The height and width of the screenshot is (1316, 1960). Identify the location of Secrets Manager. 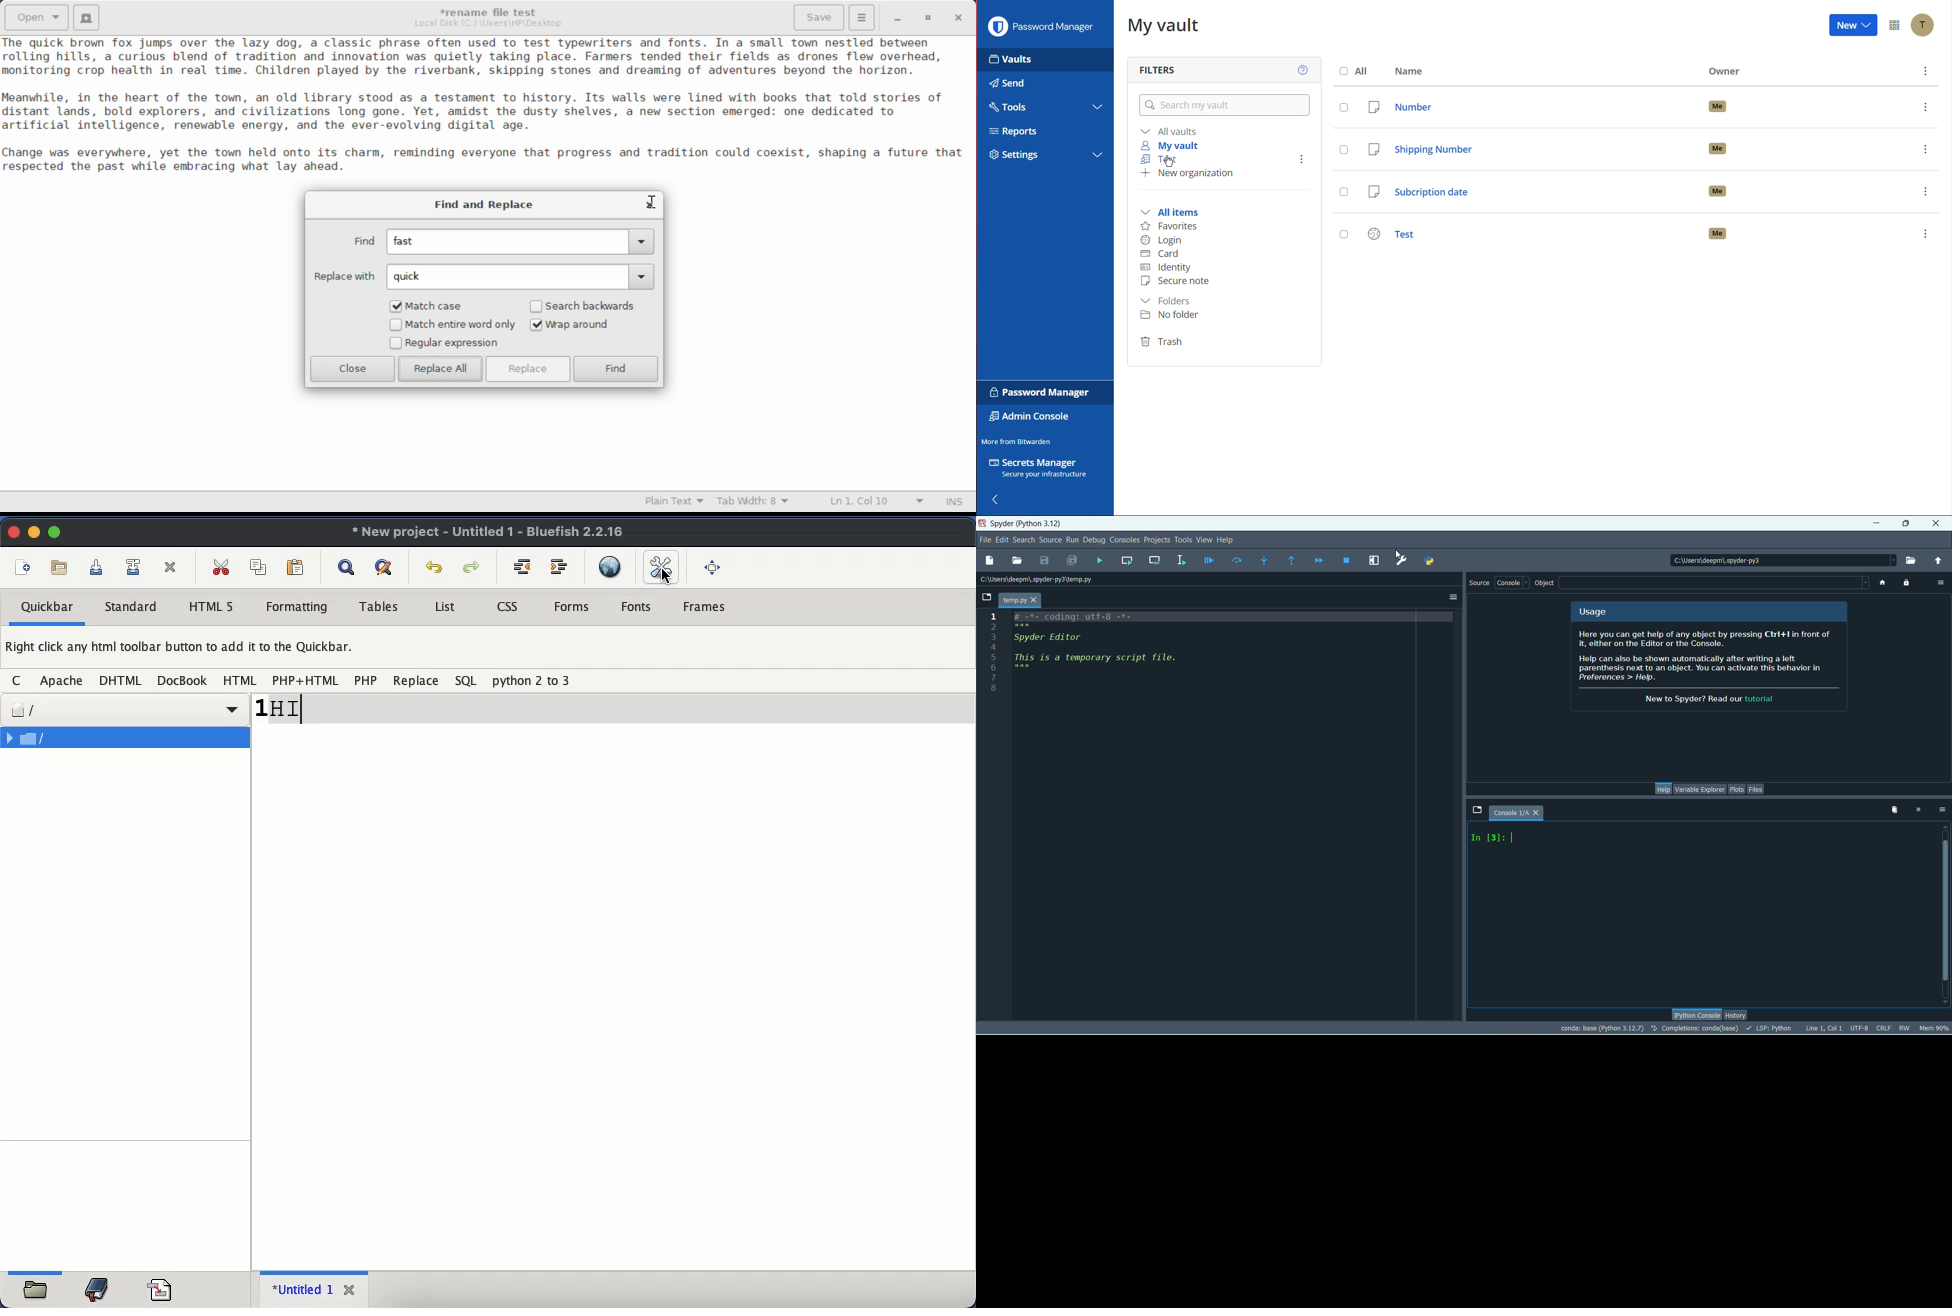
(1038, 468).